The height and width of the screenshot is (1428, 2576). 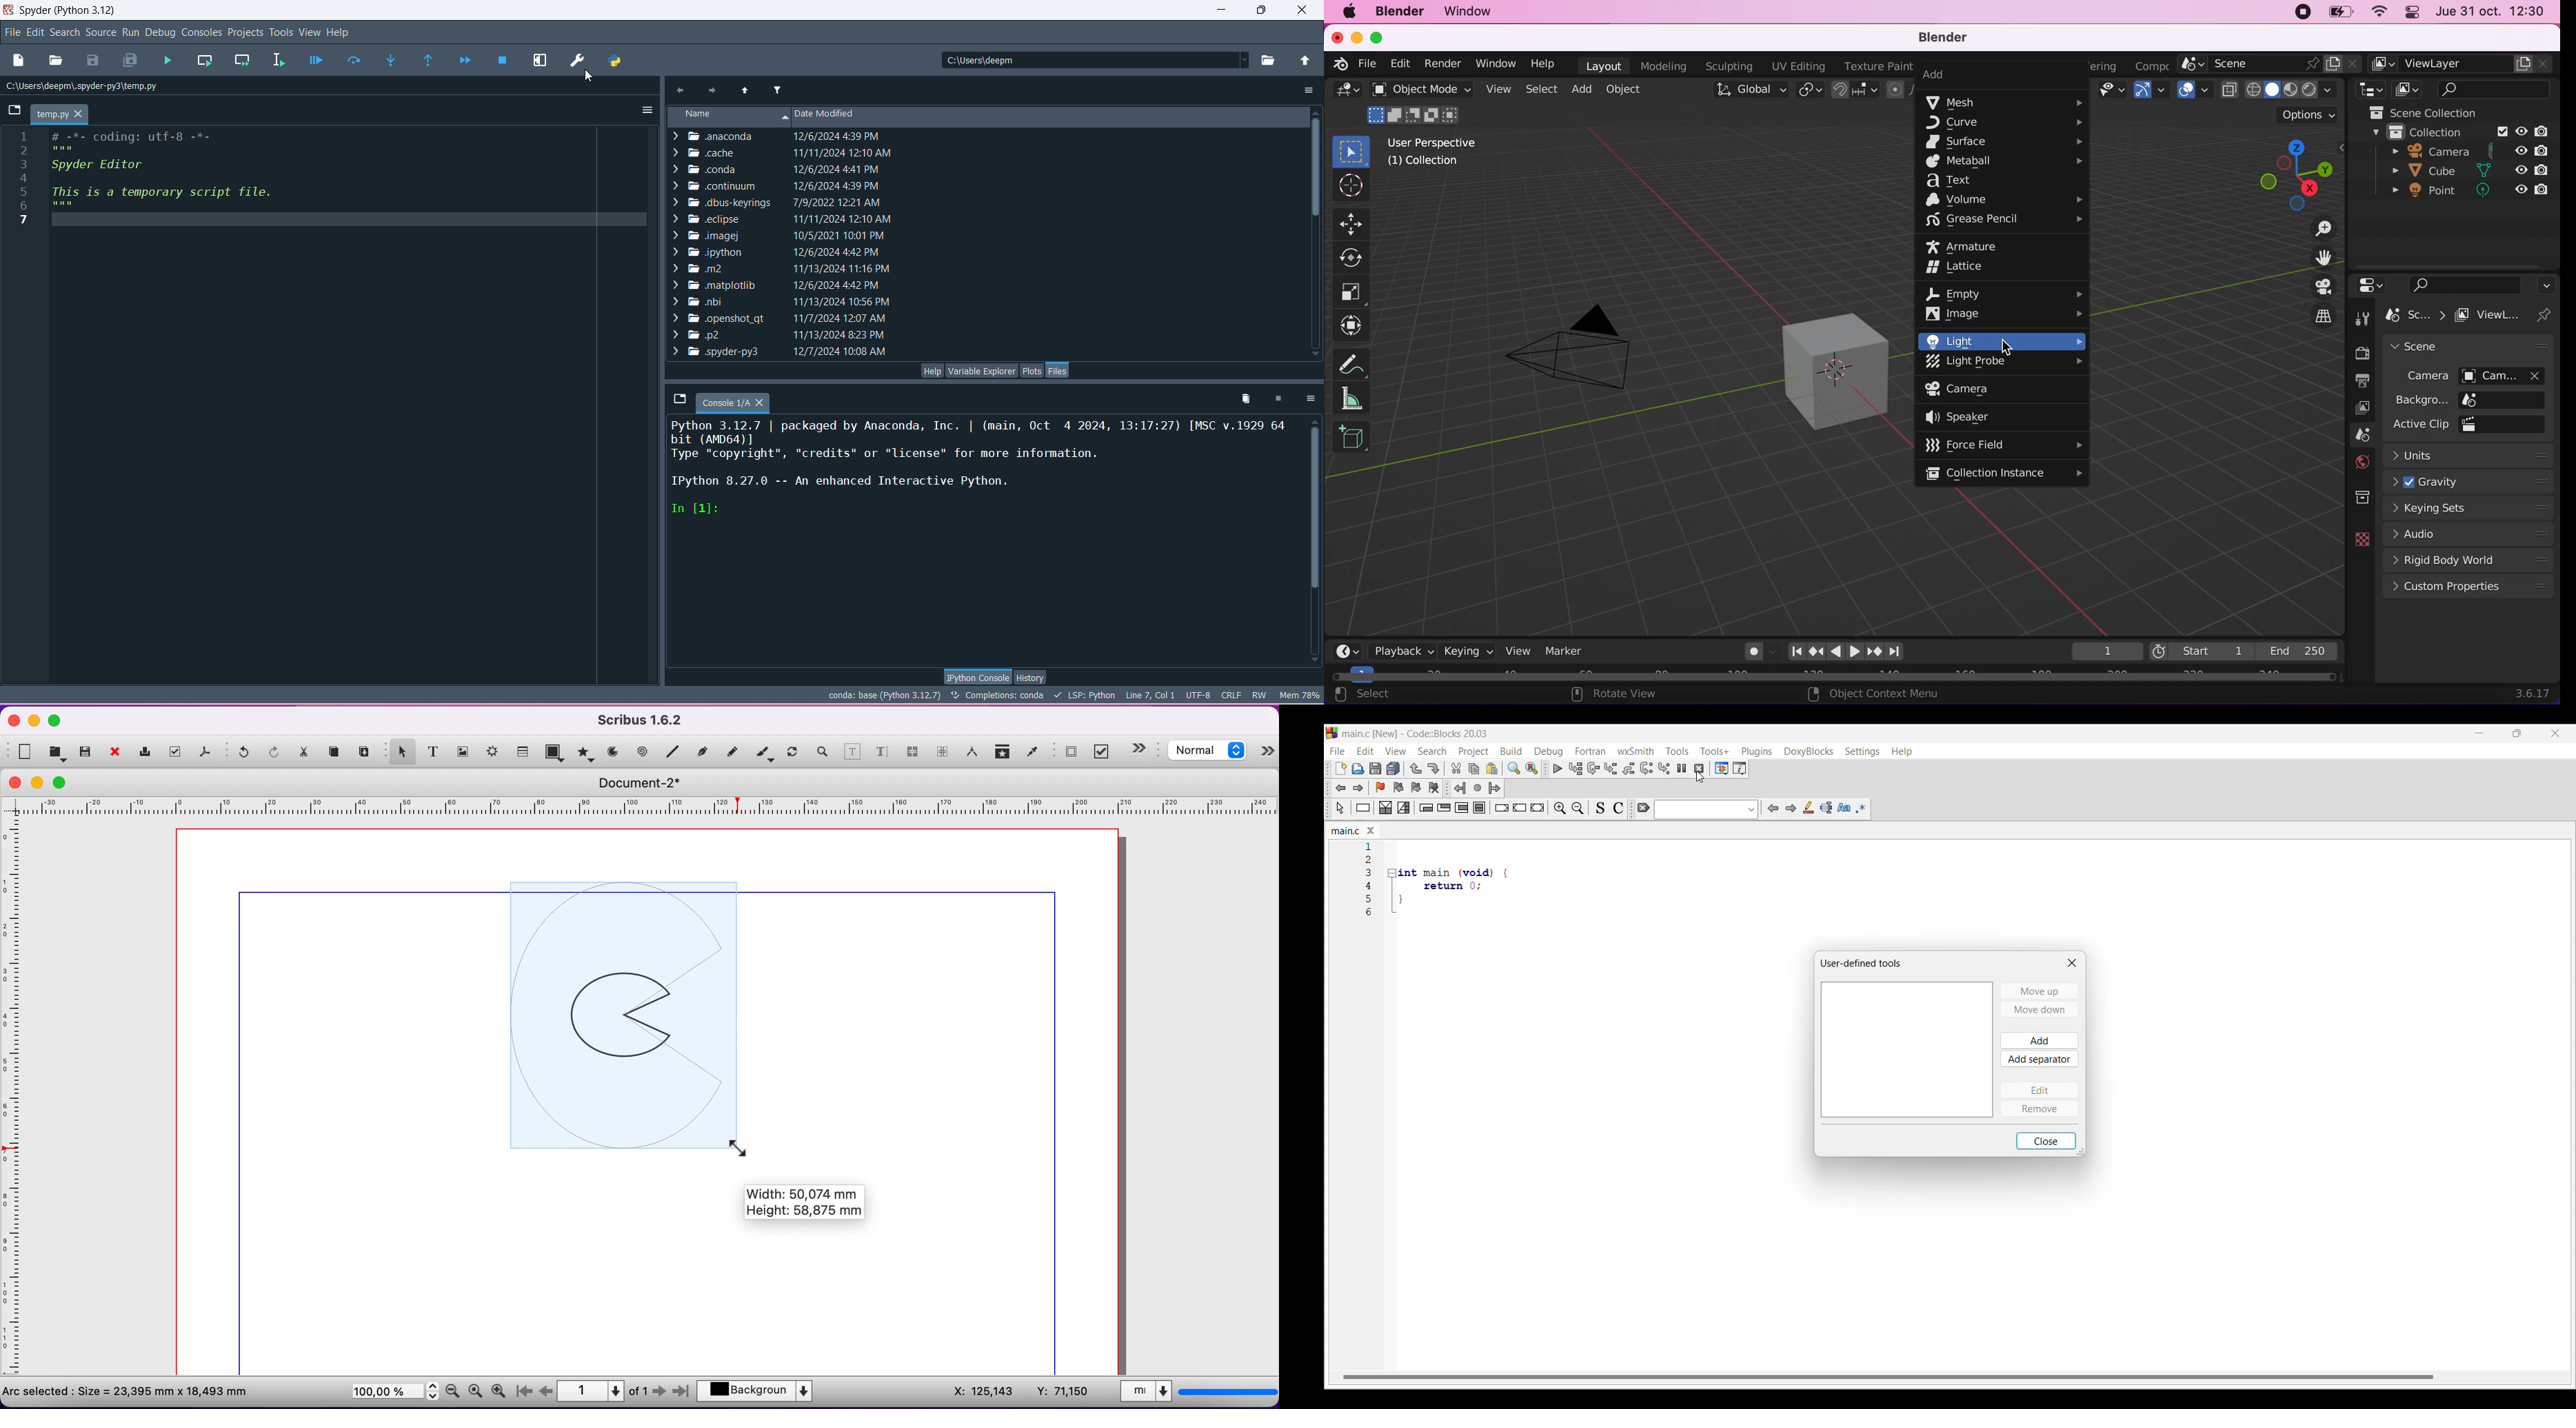 What do you see at coordinates (163, 33) in the screenshot?
I see `debug` at bounding box center [163, 33].